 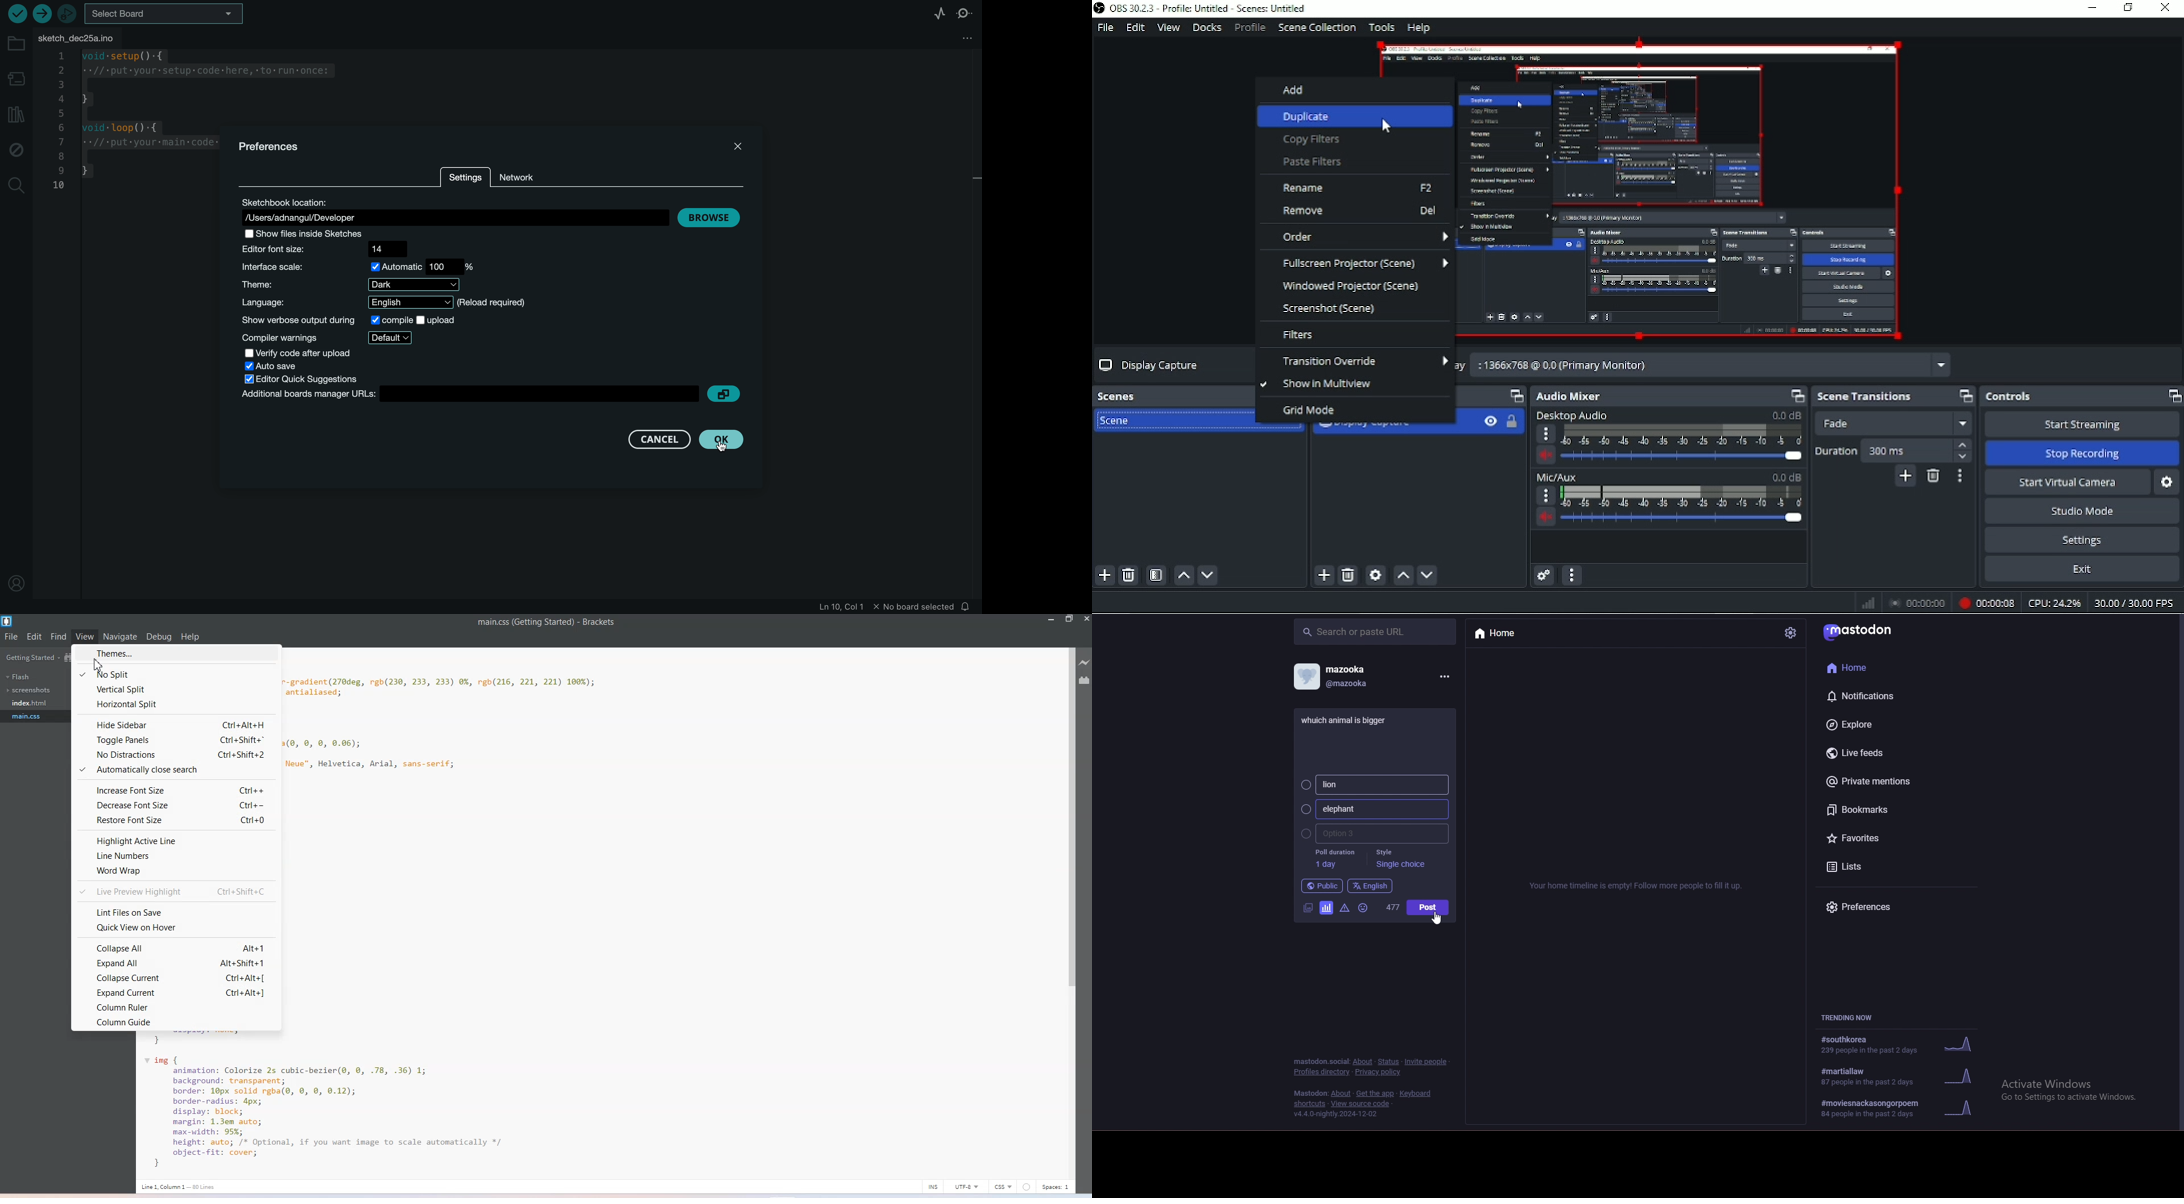 I want to click on post, so click(x=1350, y=719).